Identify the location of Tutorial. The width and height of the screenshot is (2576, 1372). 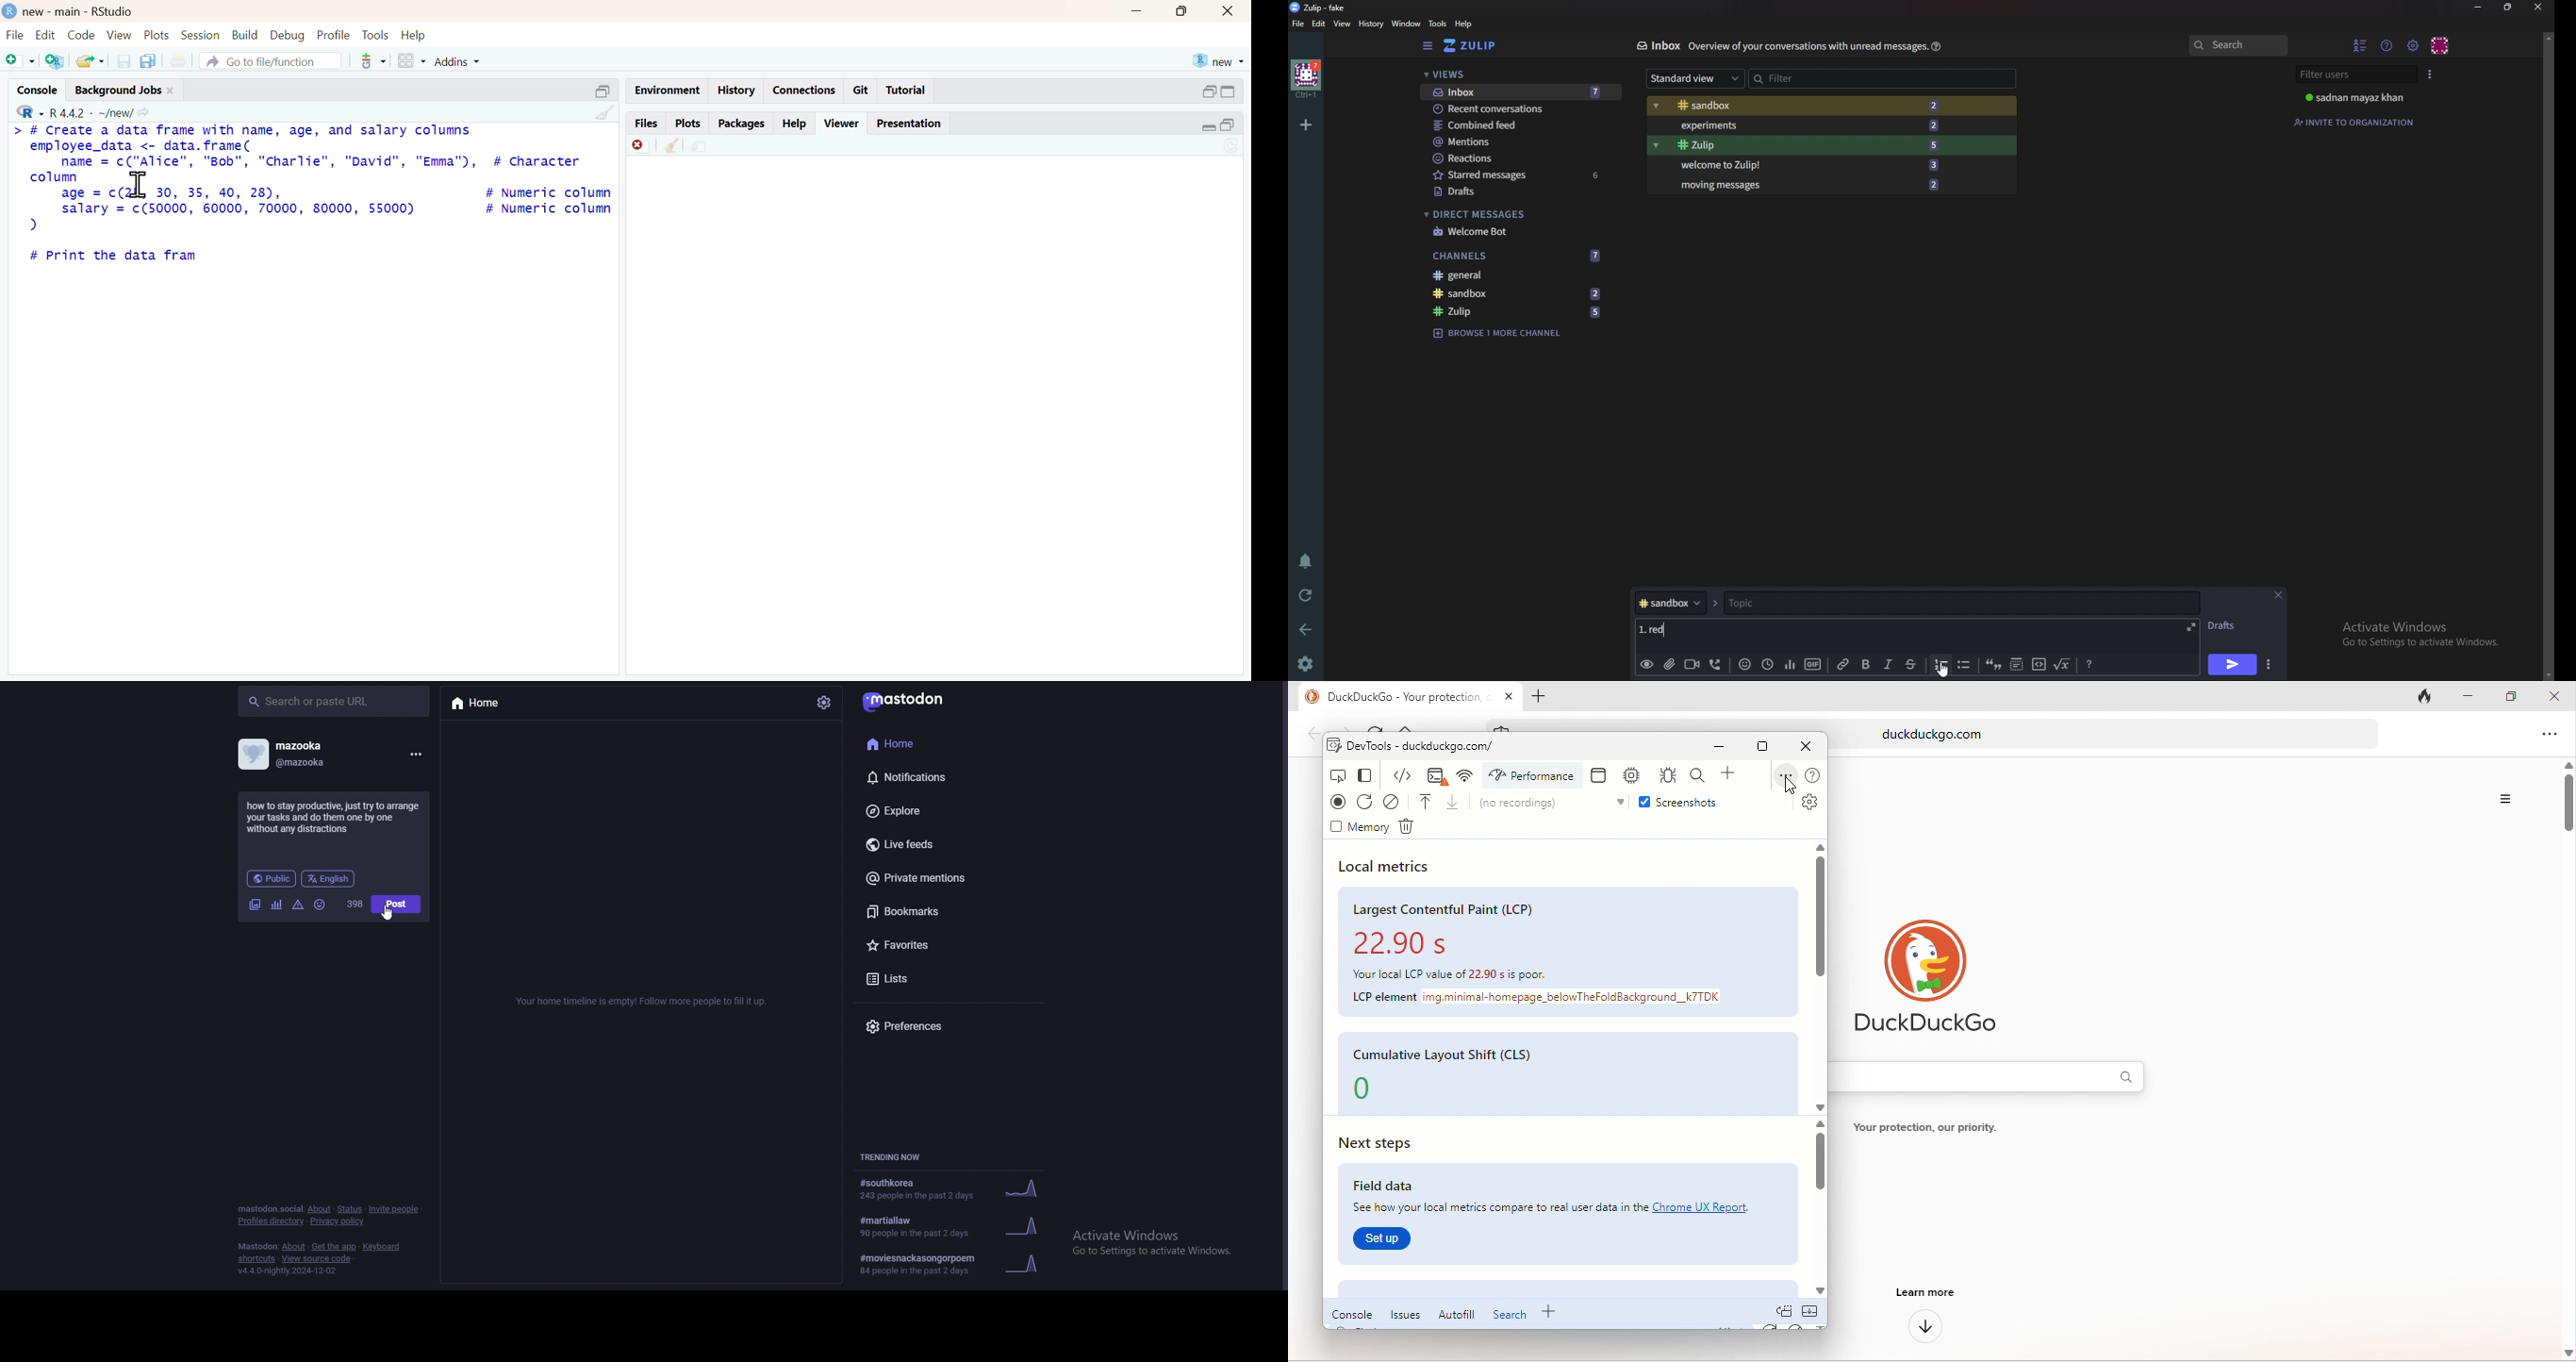
(910, 90).